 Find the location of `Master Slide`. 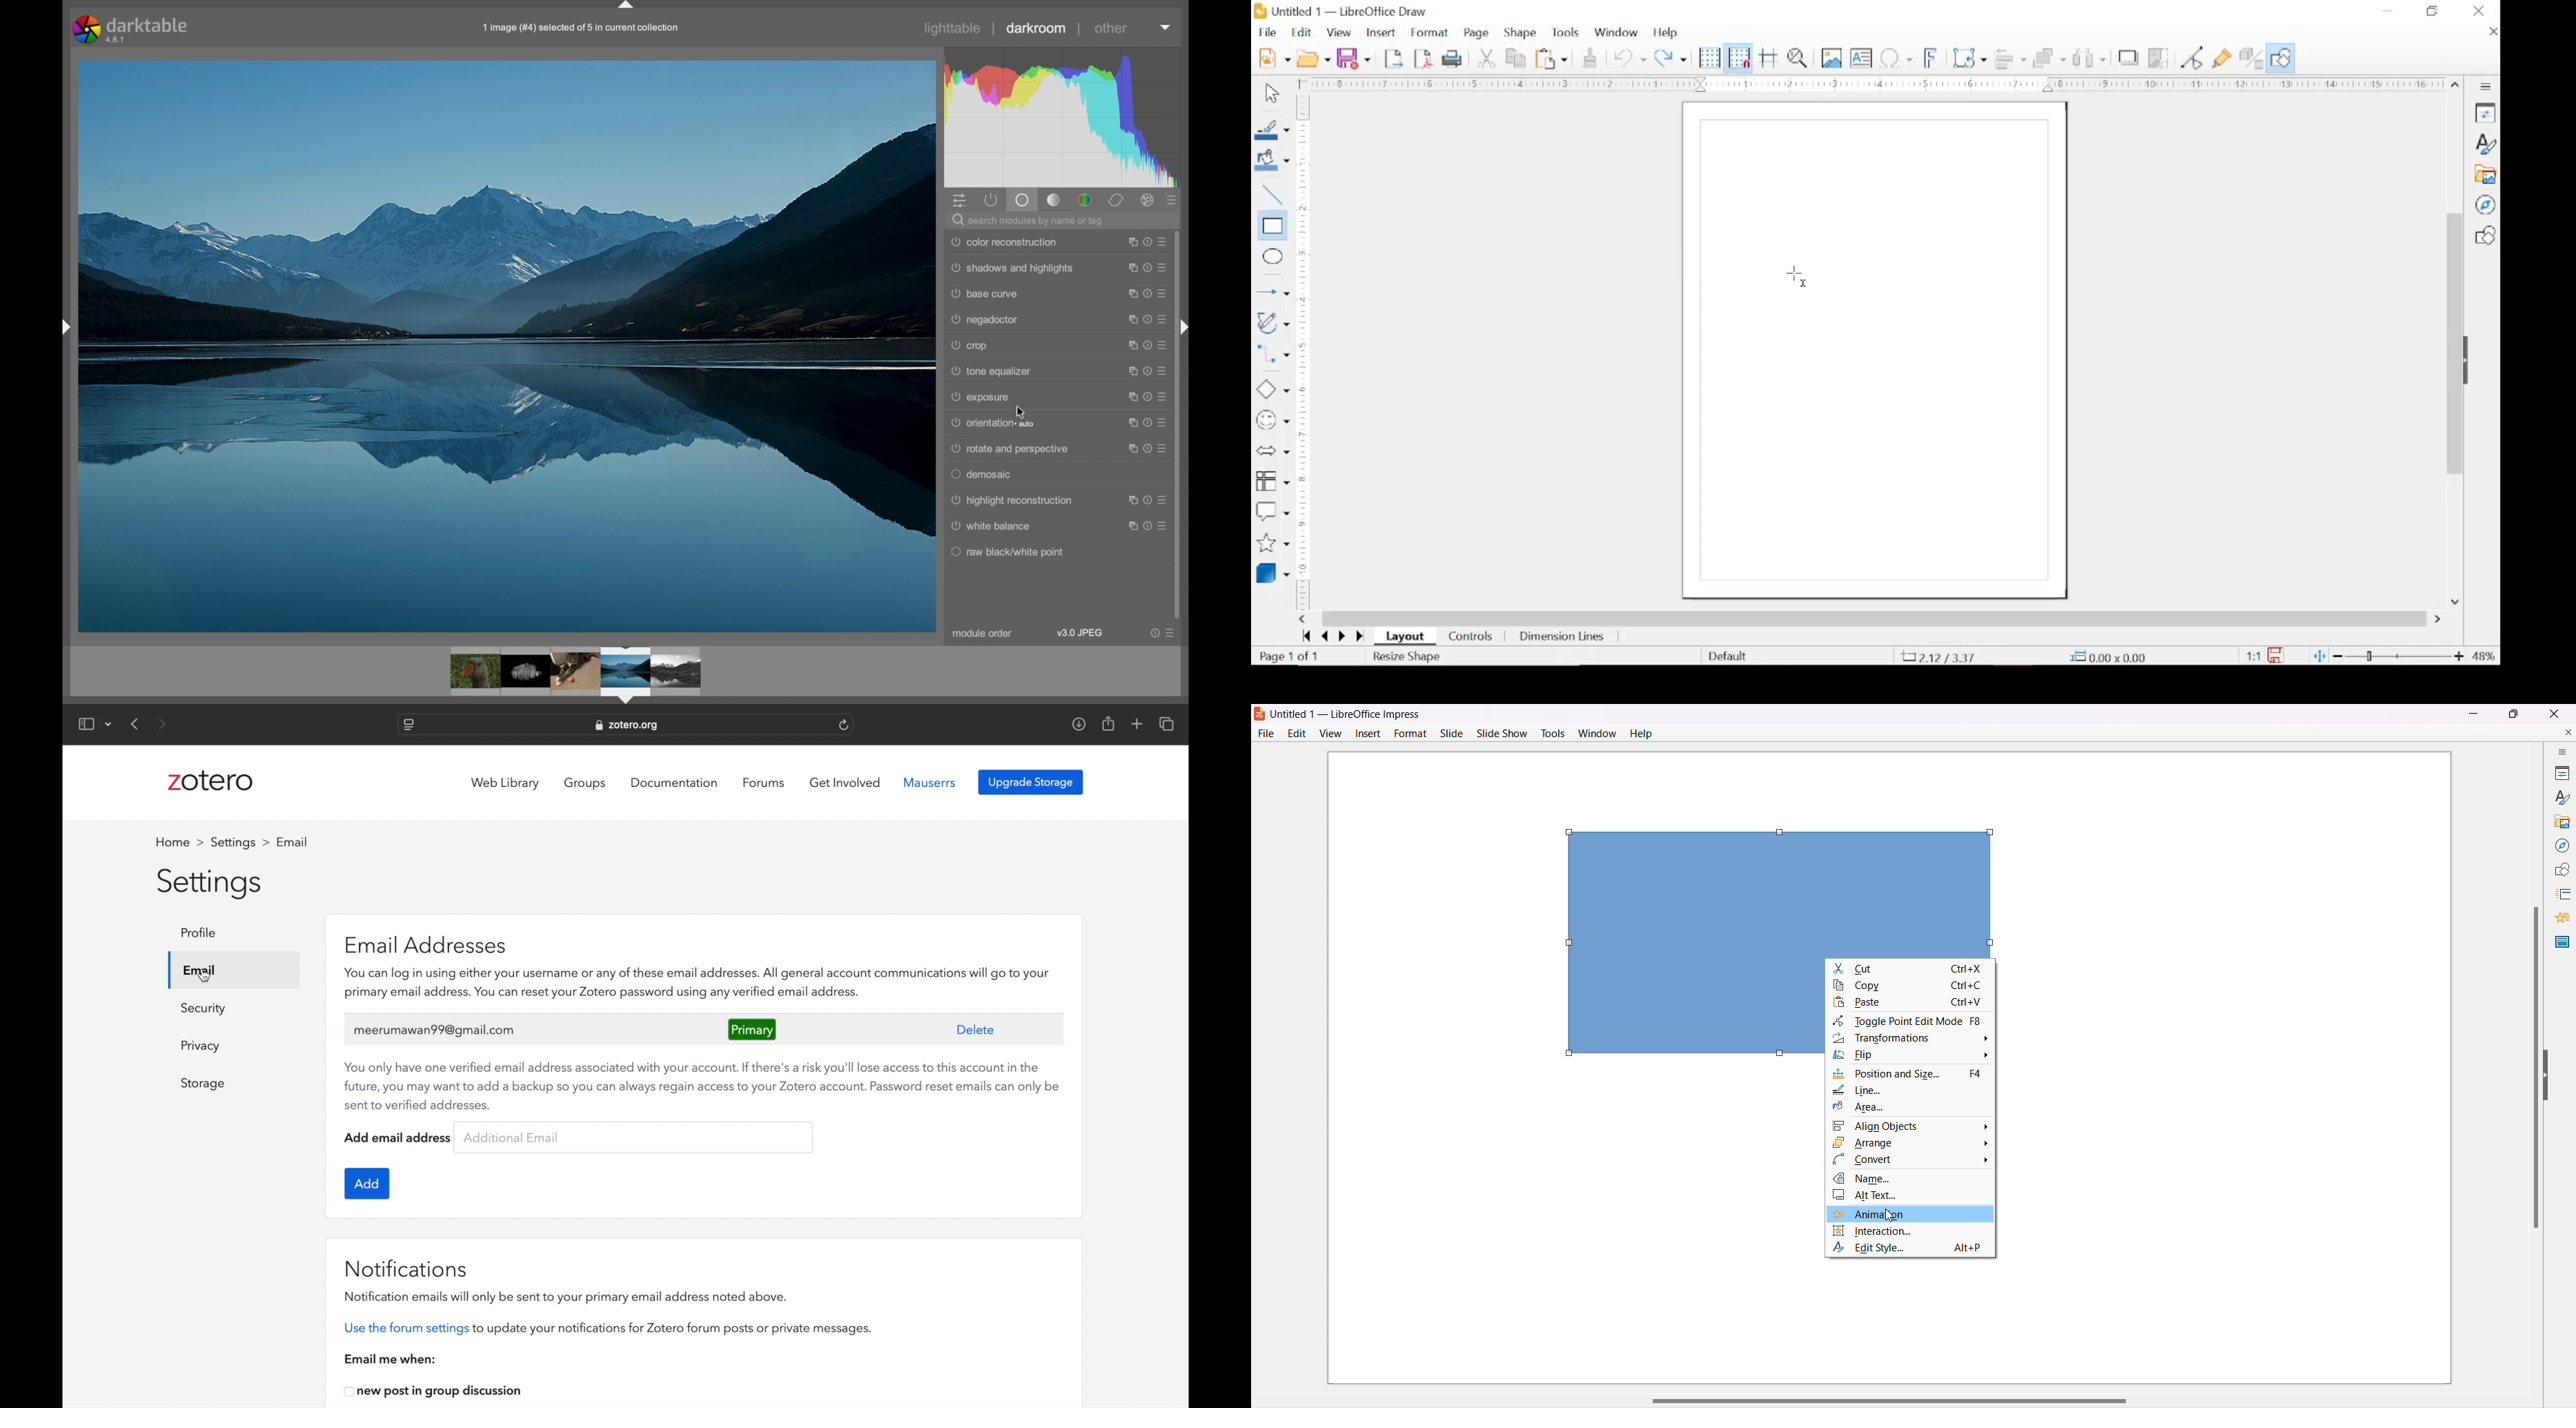

Master Slide is located at coordinates (2560, 941).